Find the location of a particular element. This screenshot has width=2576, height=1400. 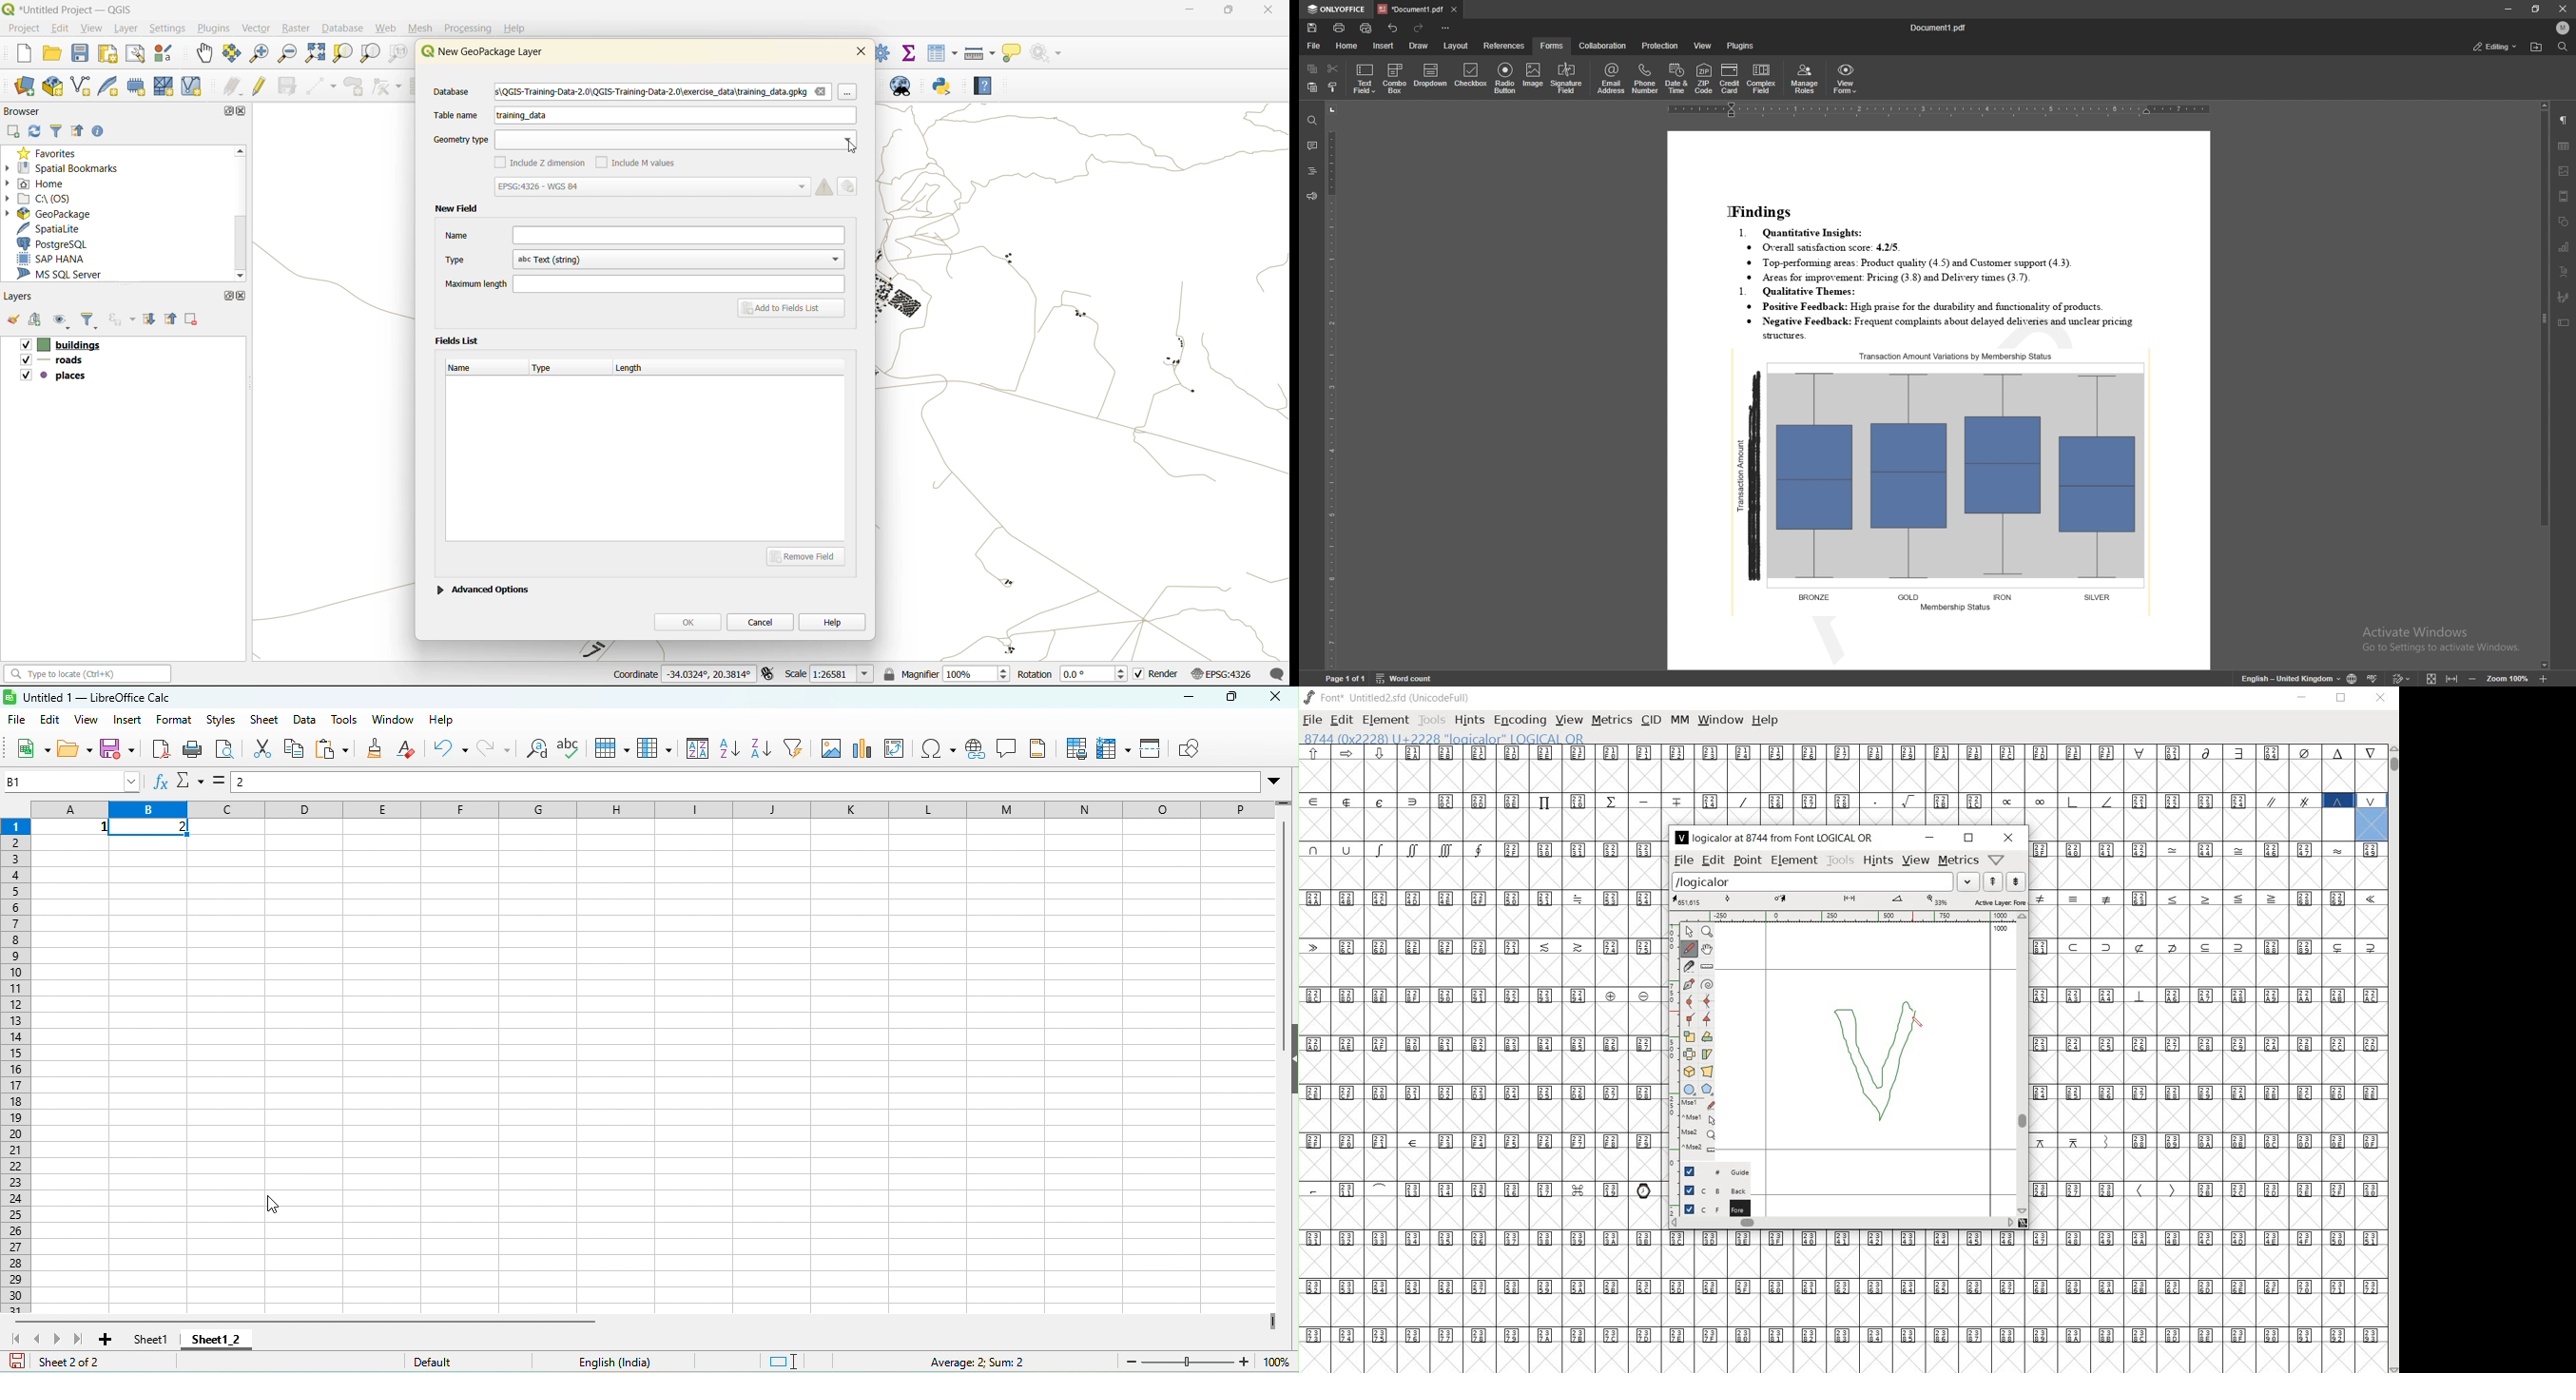

measure a distance, angle between points is located at coordinates (1707, 966).